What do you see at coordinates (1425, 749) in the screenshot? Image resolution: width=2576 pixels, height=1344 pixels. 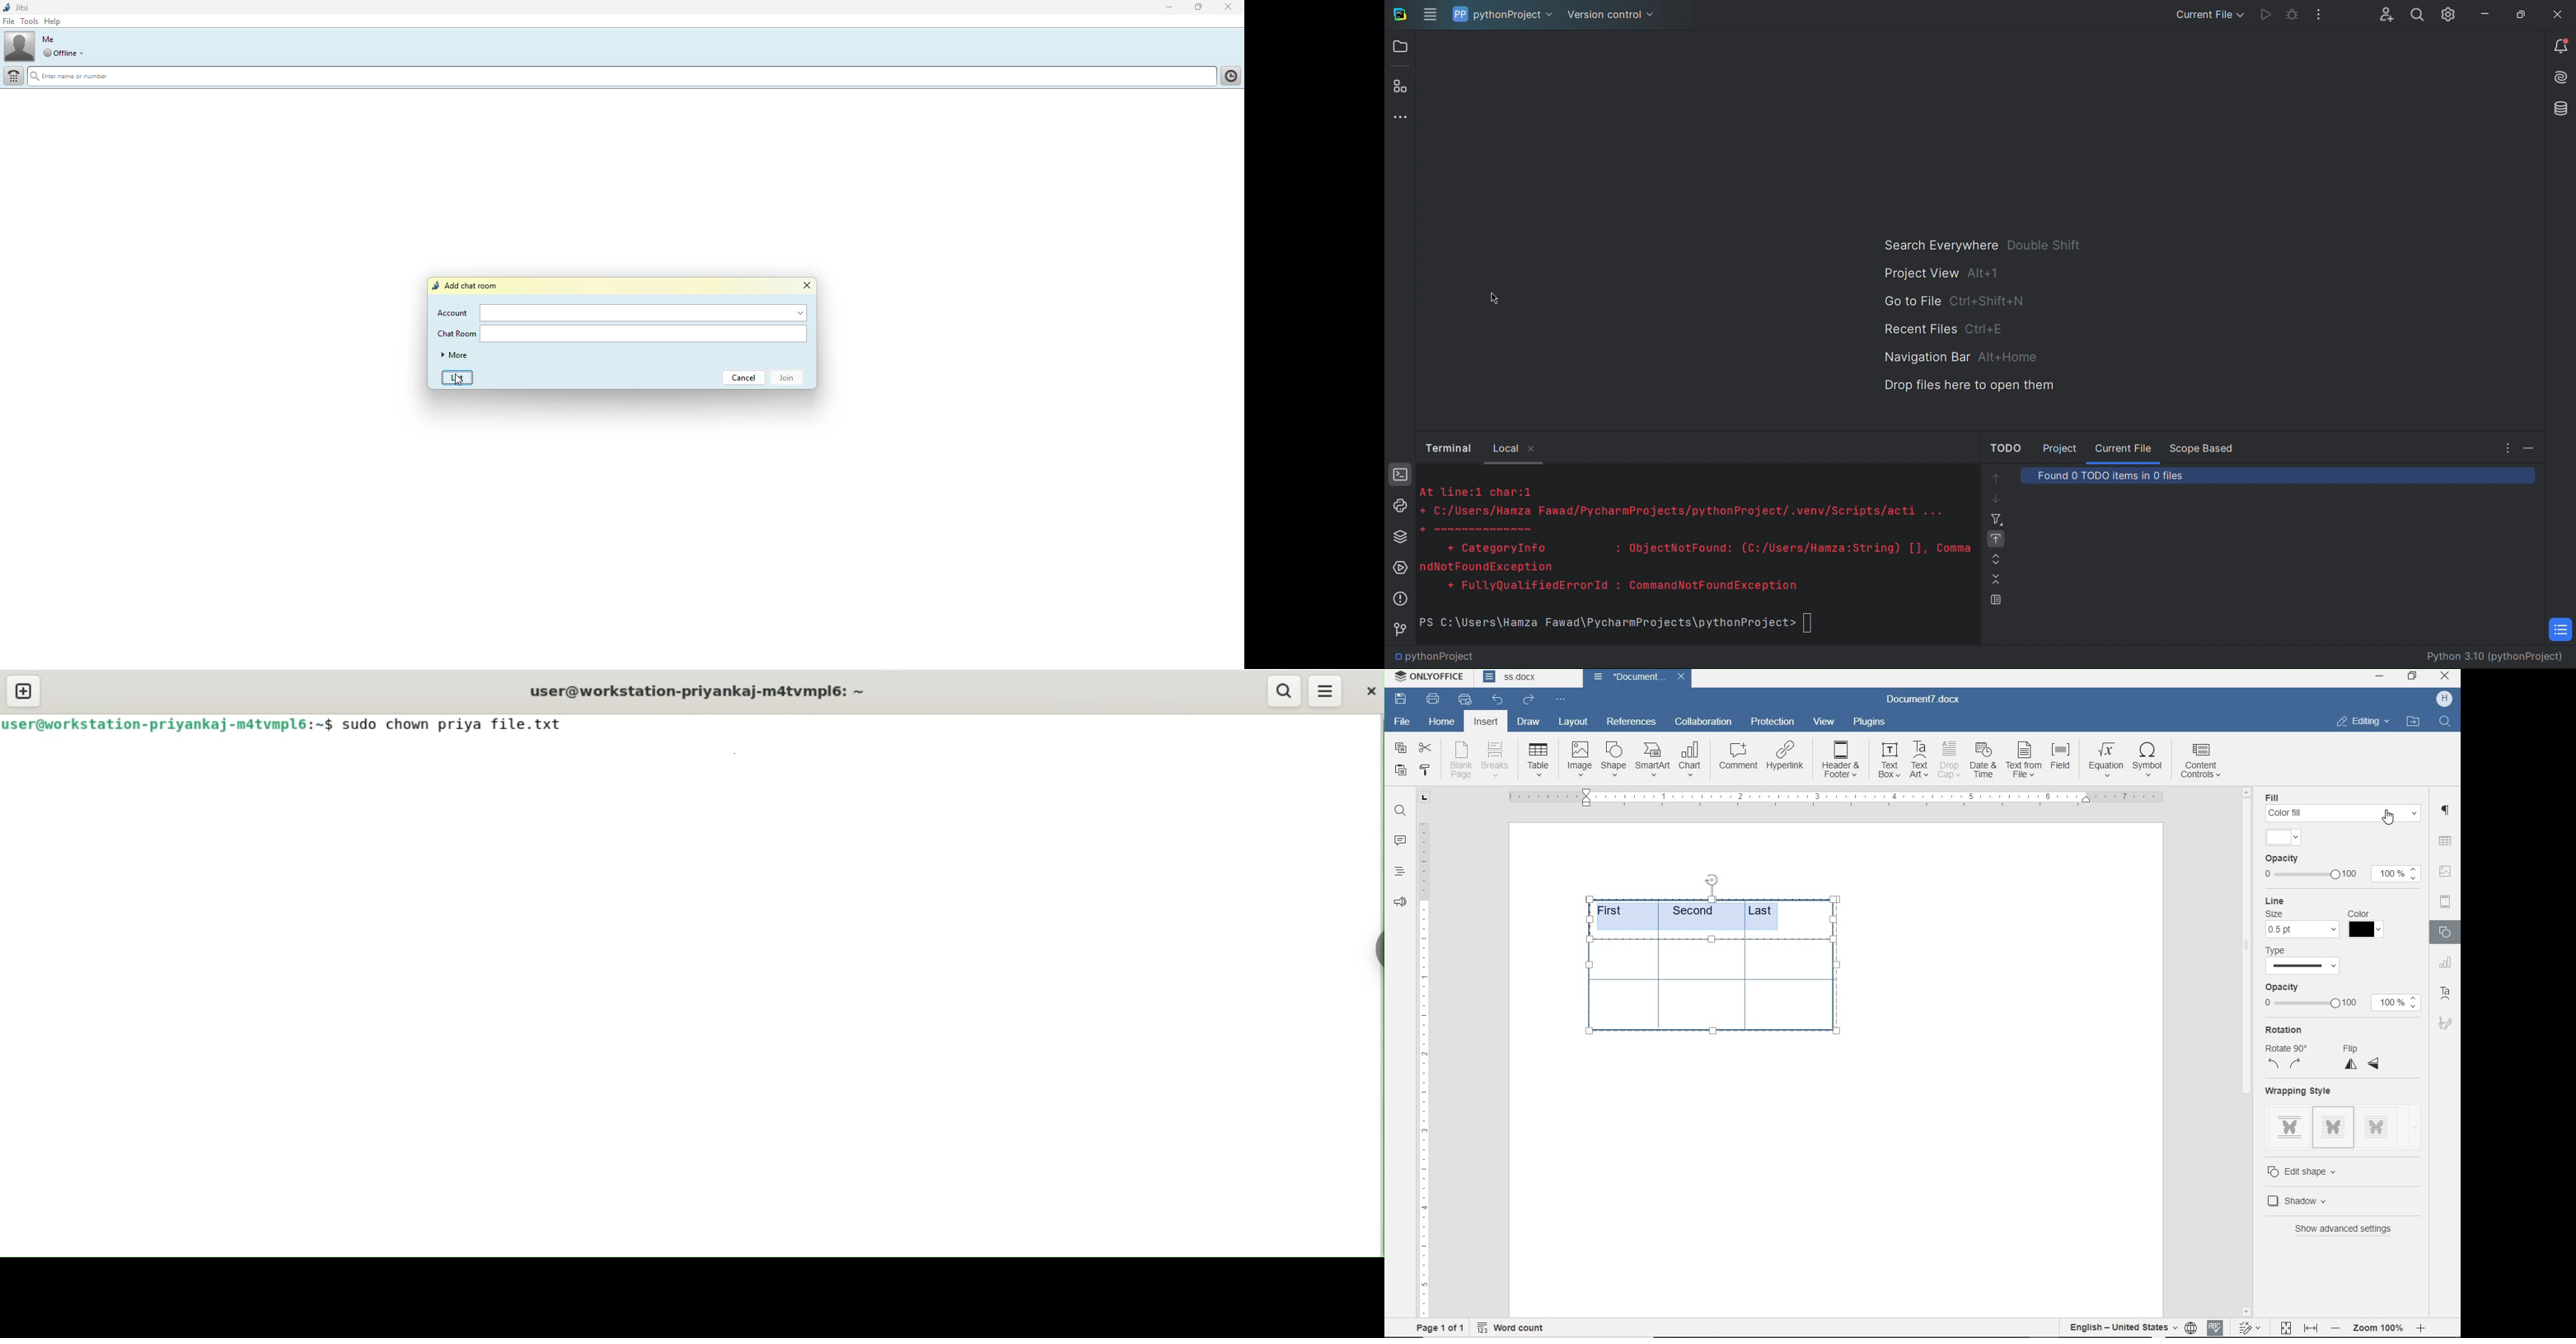 I see `cut` at bounding box center [1425, 749].